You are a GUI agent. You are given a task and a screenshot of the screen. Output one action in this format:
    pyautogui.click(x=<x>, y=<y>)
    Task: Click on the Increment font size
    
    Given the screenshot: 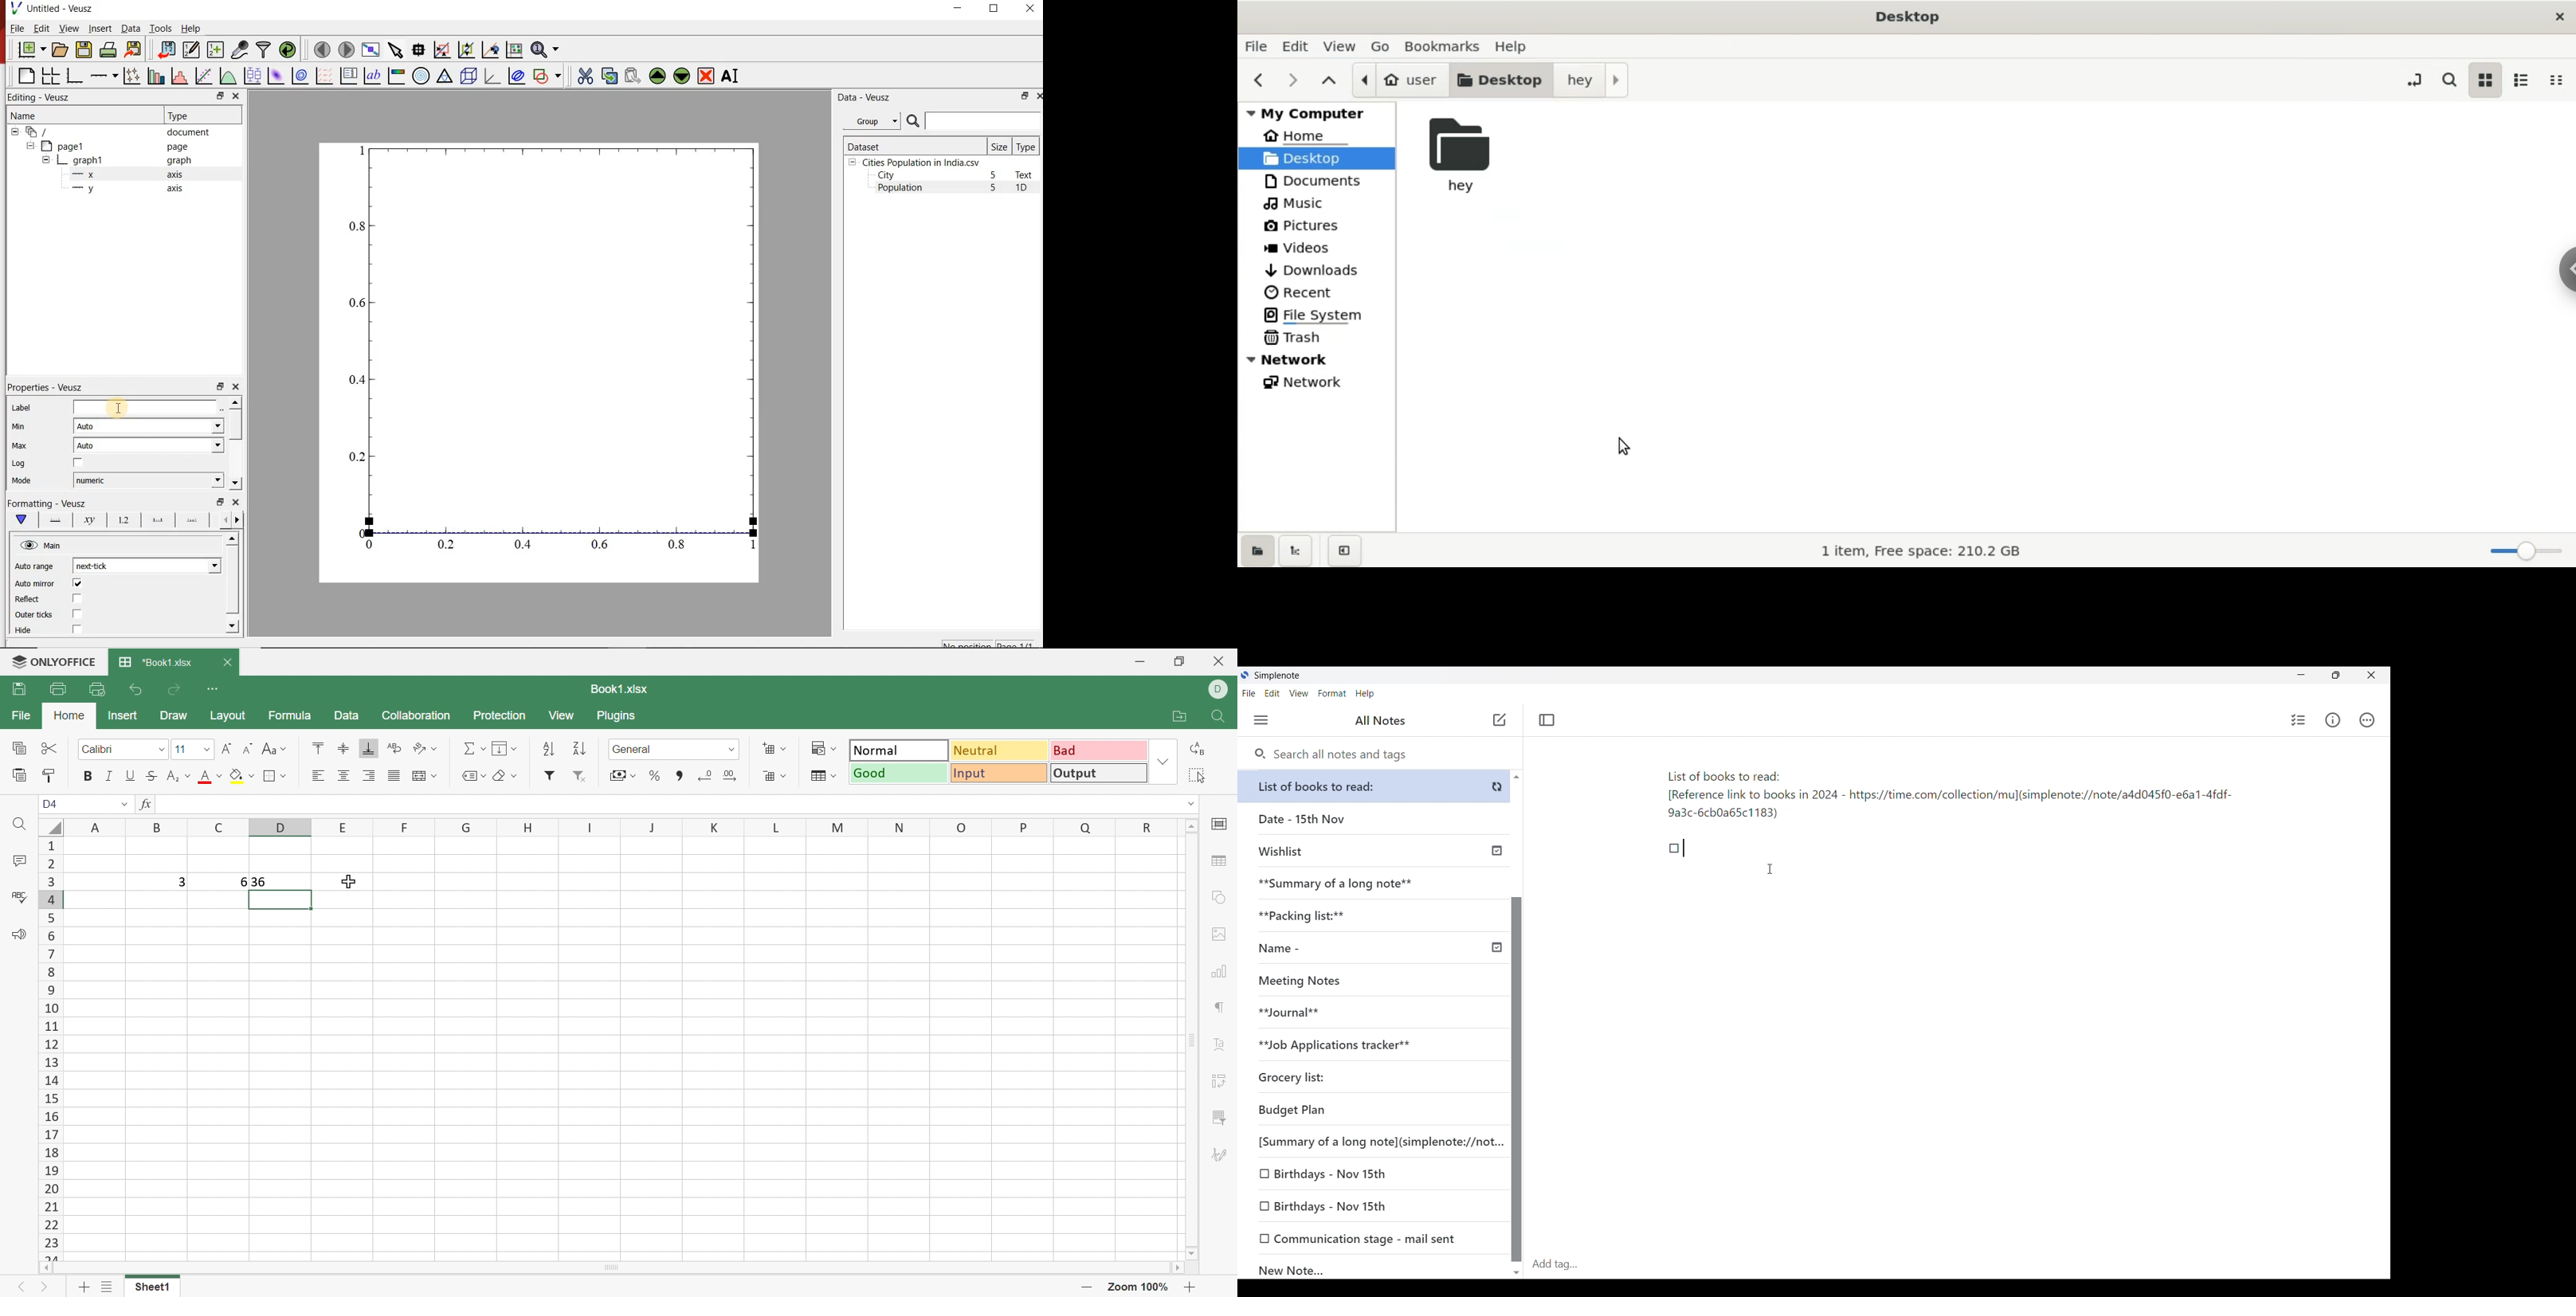 What is the action you would take?
    pyautogui.click(x=227, y=750)
    